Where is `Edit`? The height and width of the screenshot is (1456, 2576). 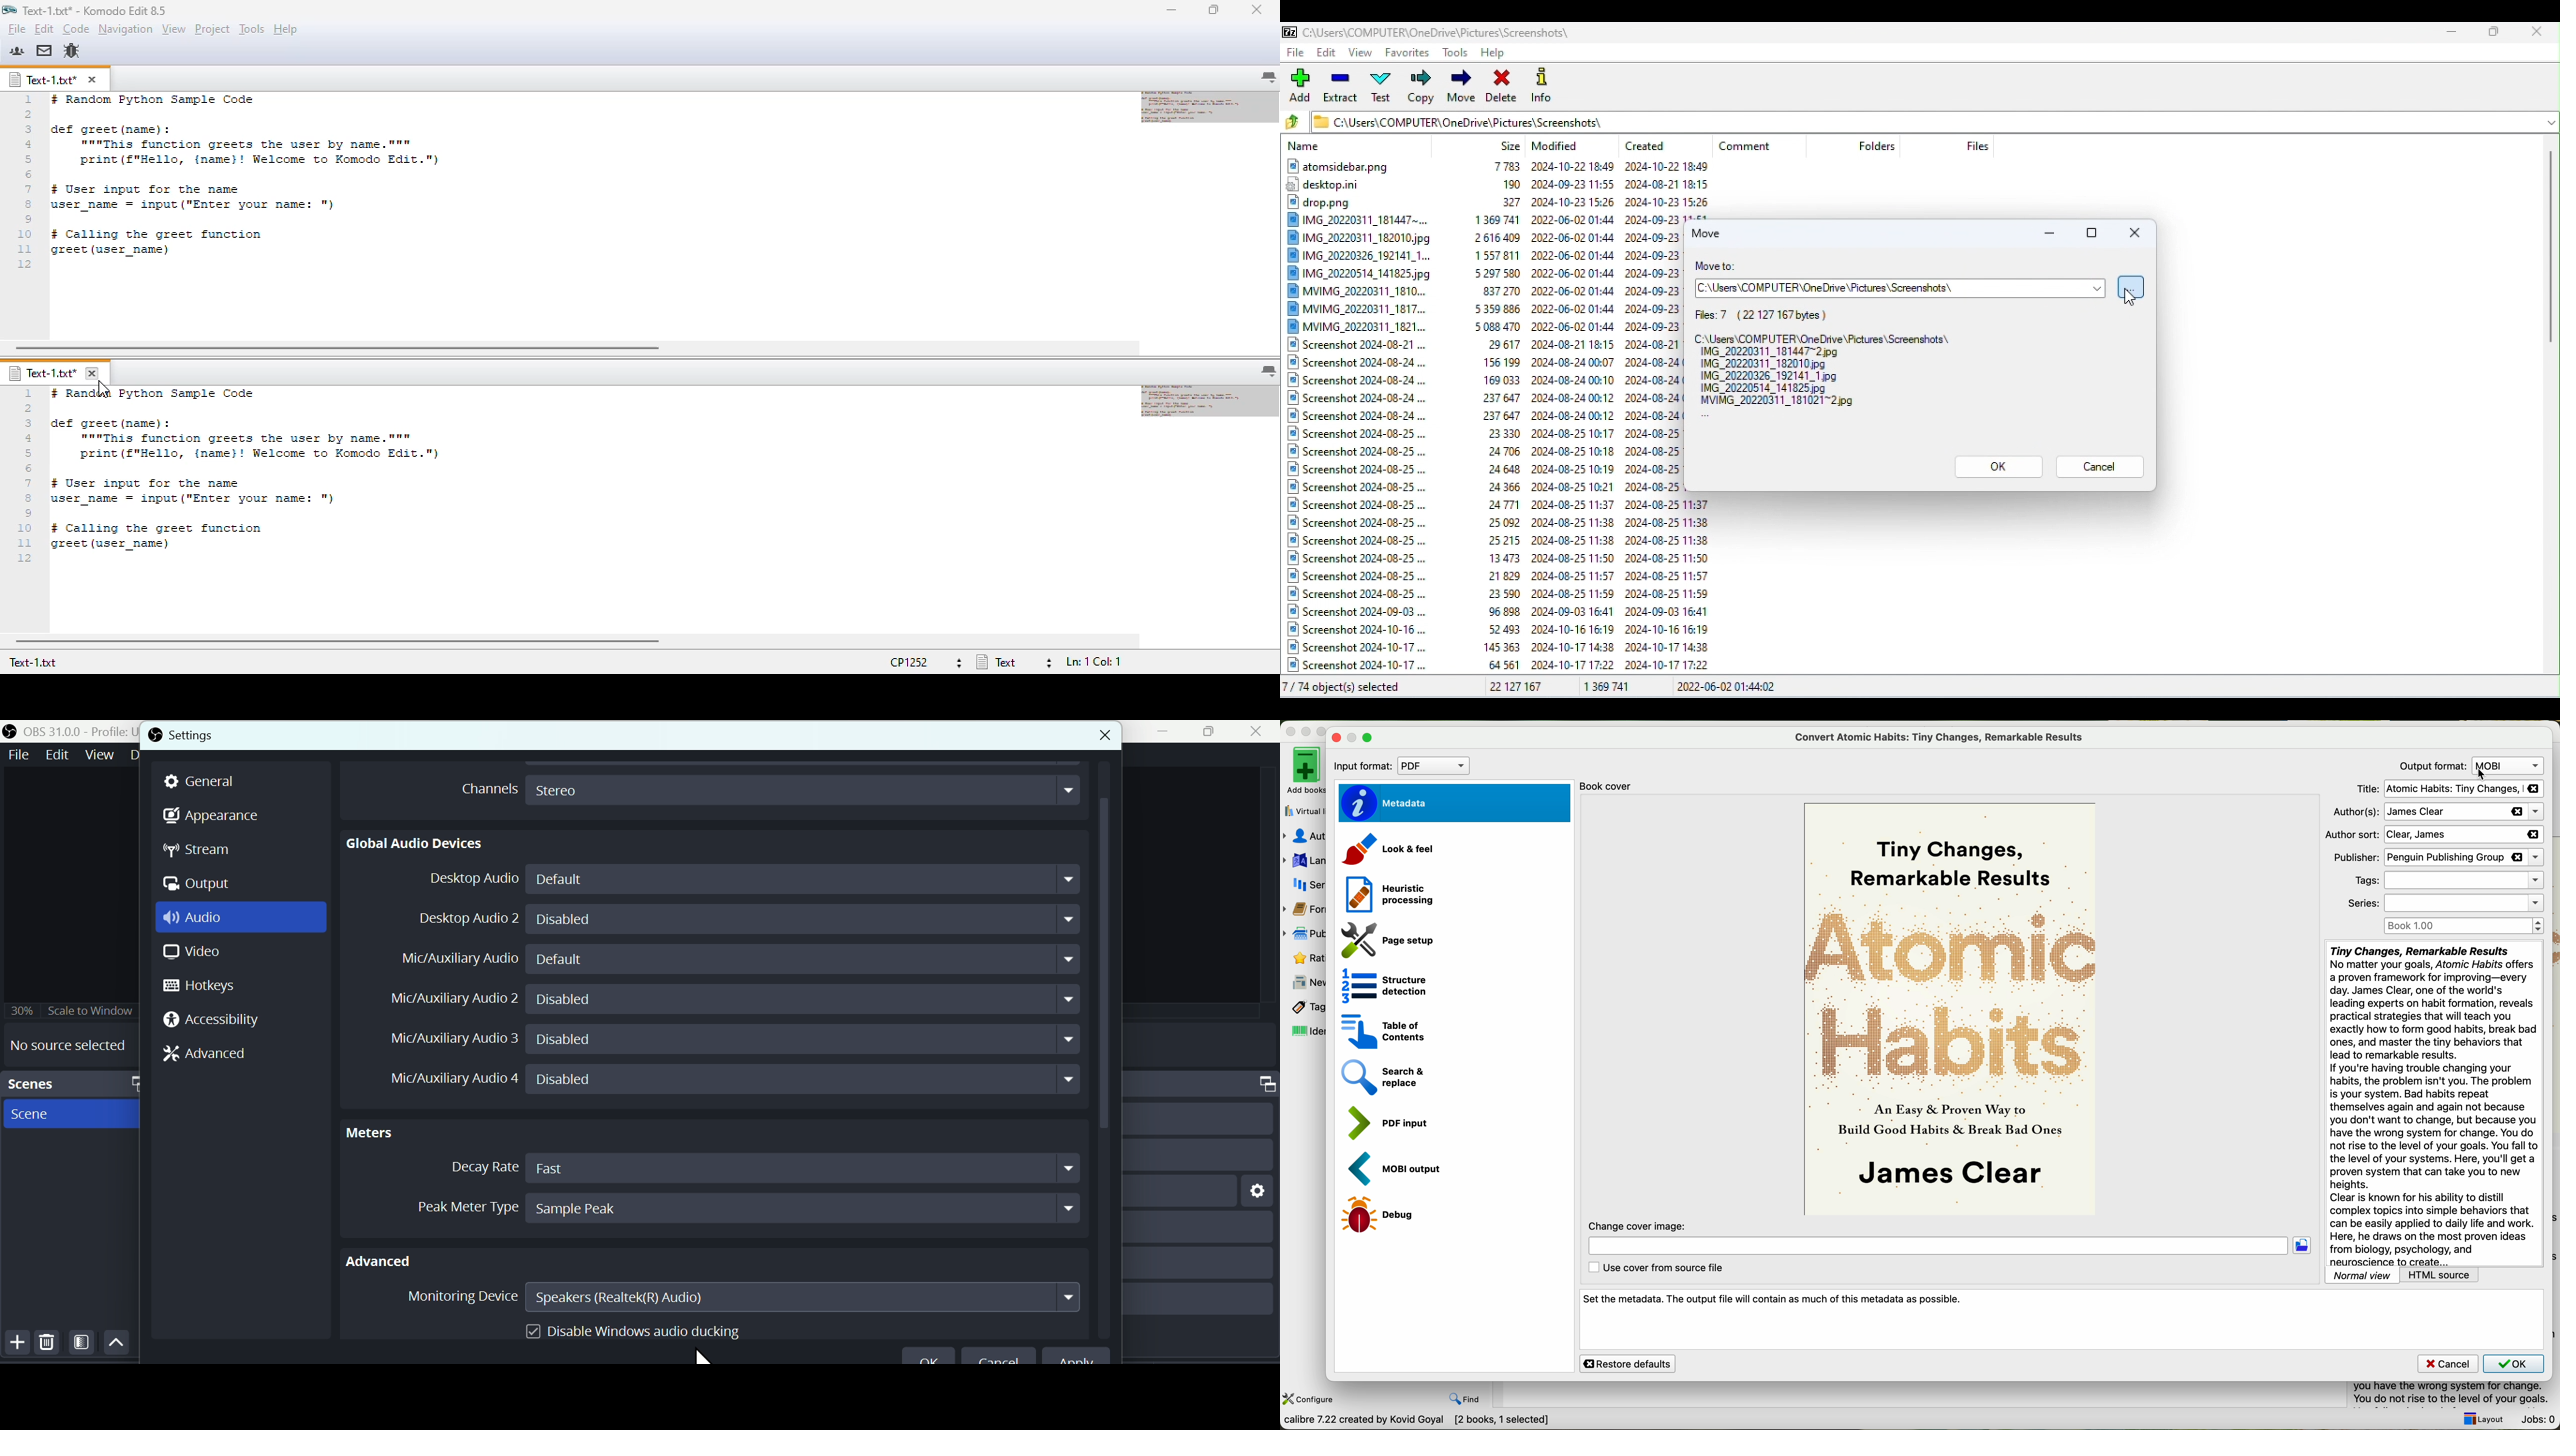
Edit is located at coordinates (55, 755).